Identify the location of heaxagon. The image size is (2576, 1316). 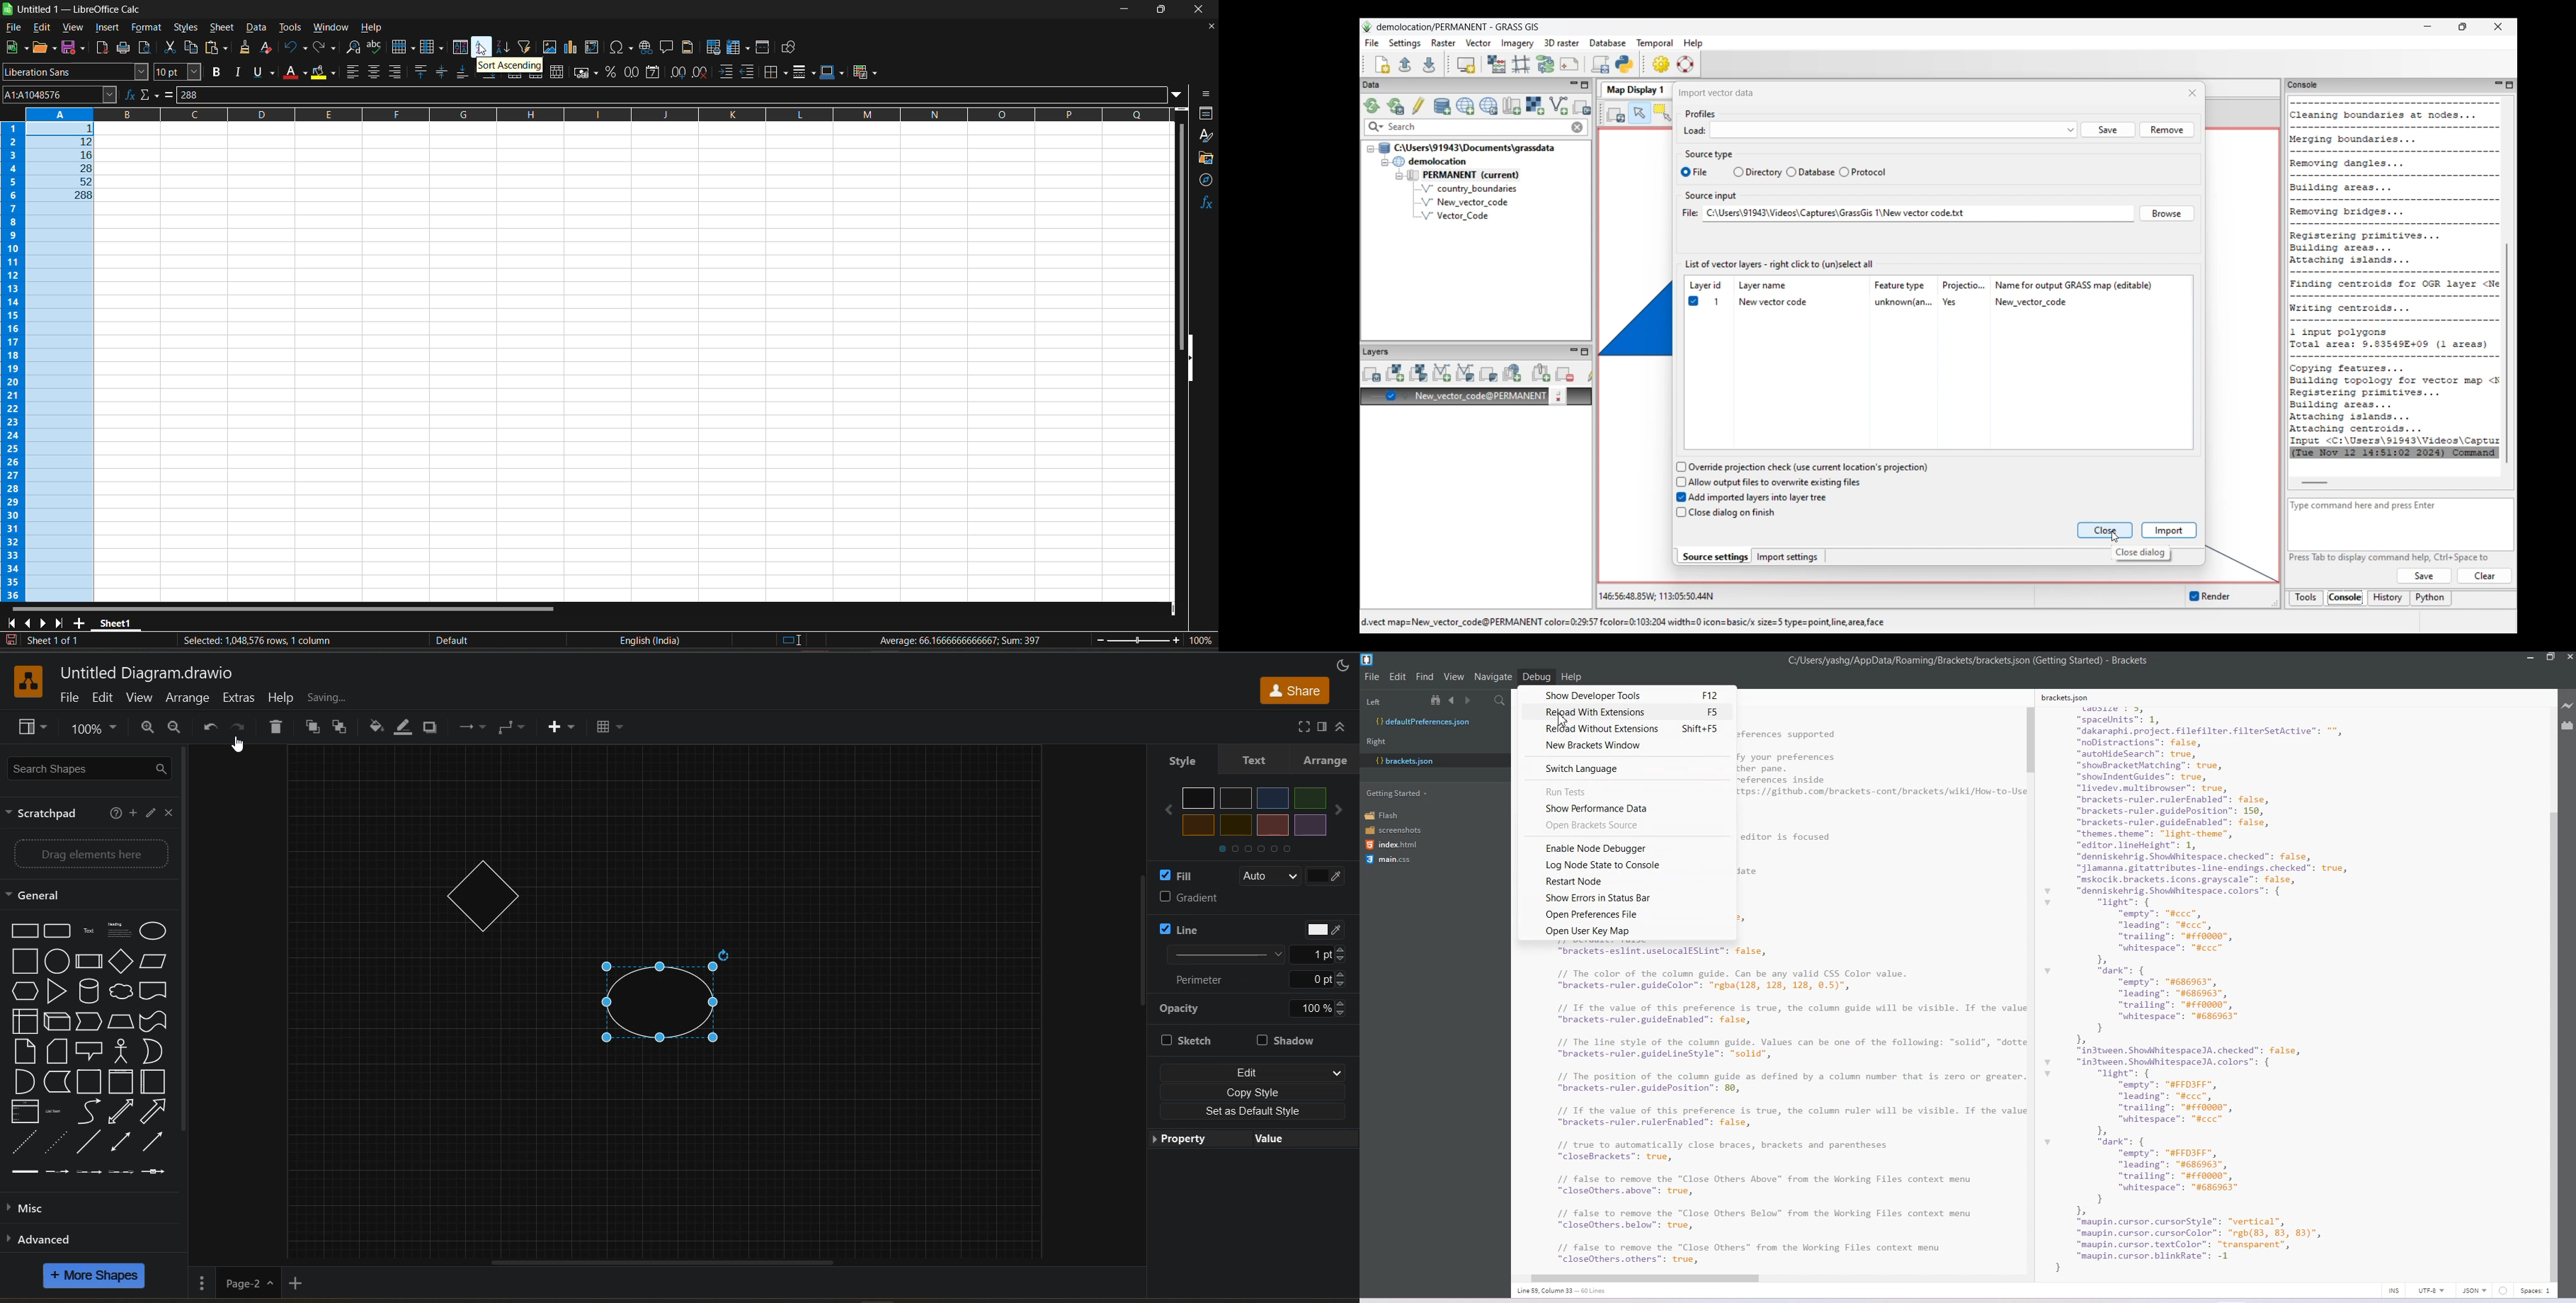
(25, 991).